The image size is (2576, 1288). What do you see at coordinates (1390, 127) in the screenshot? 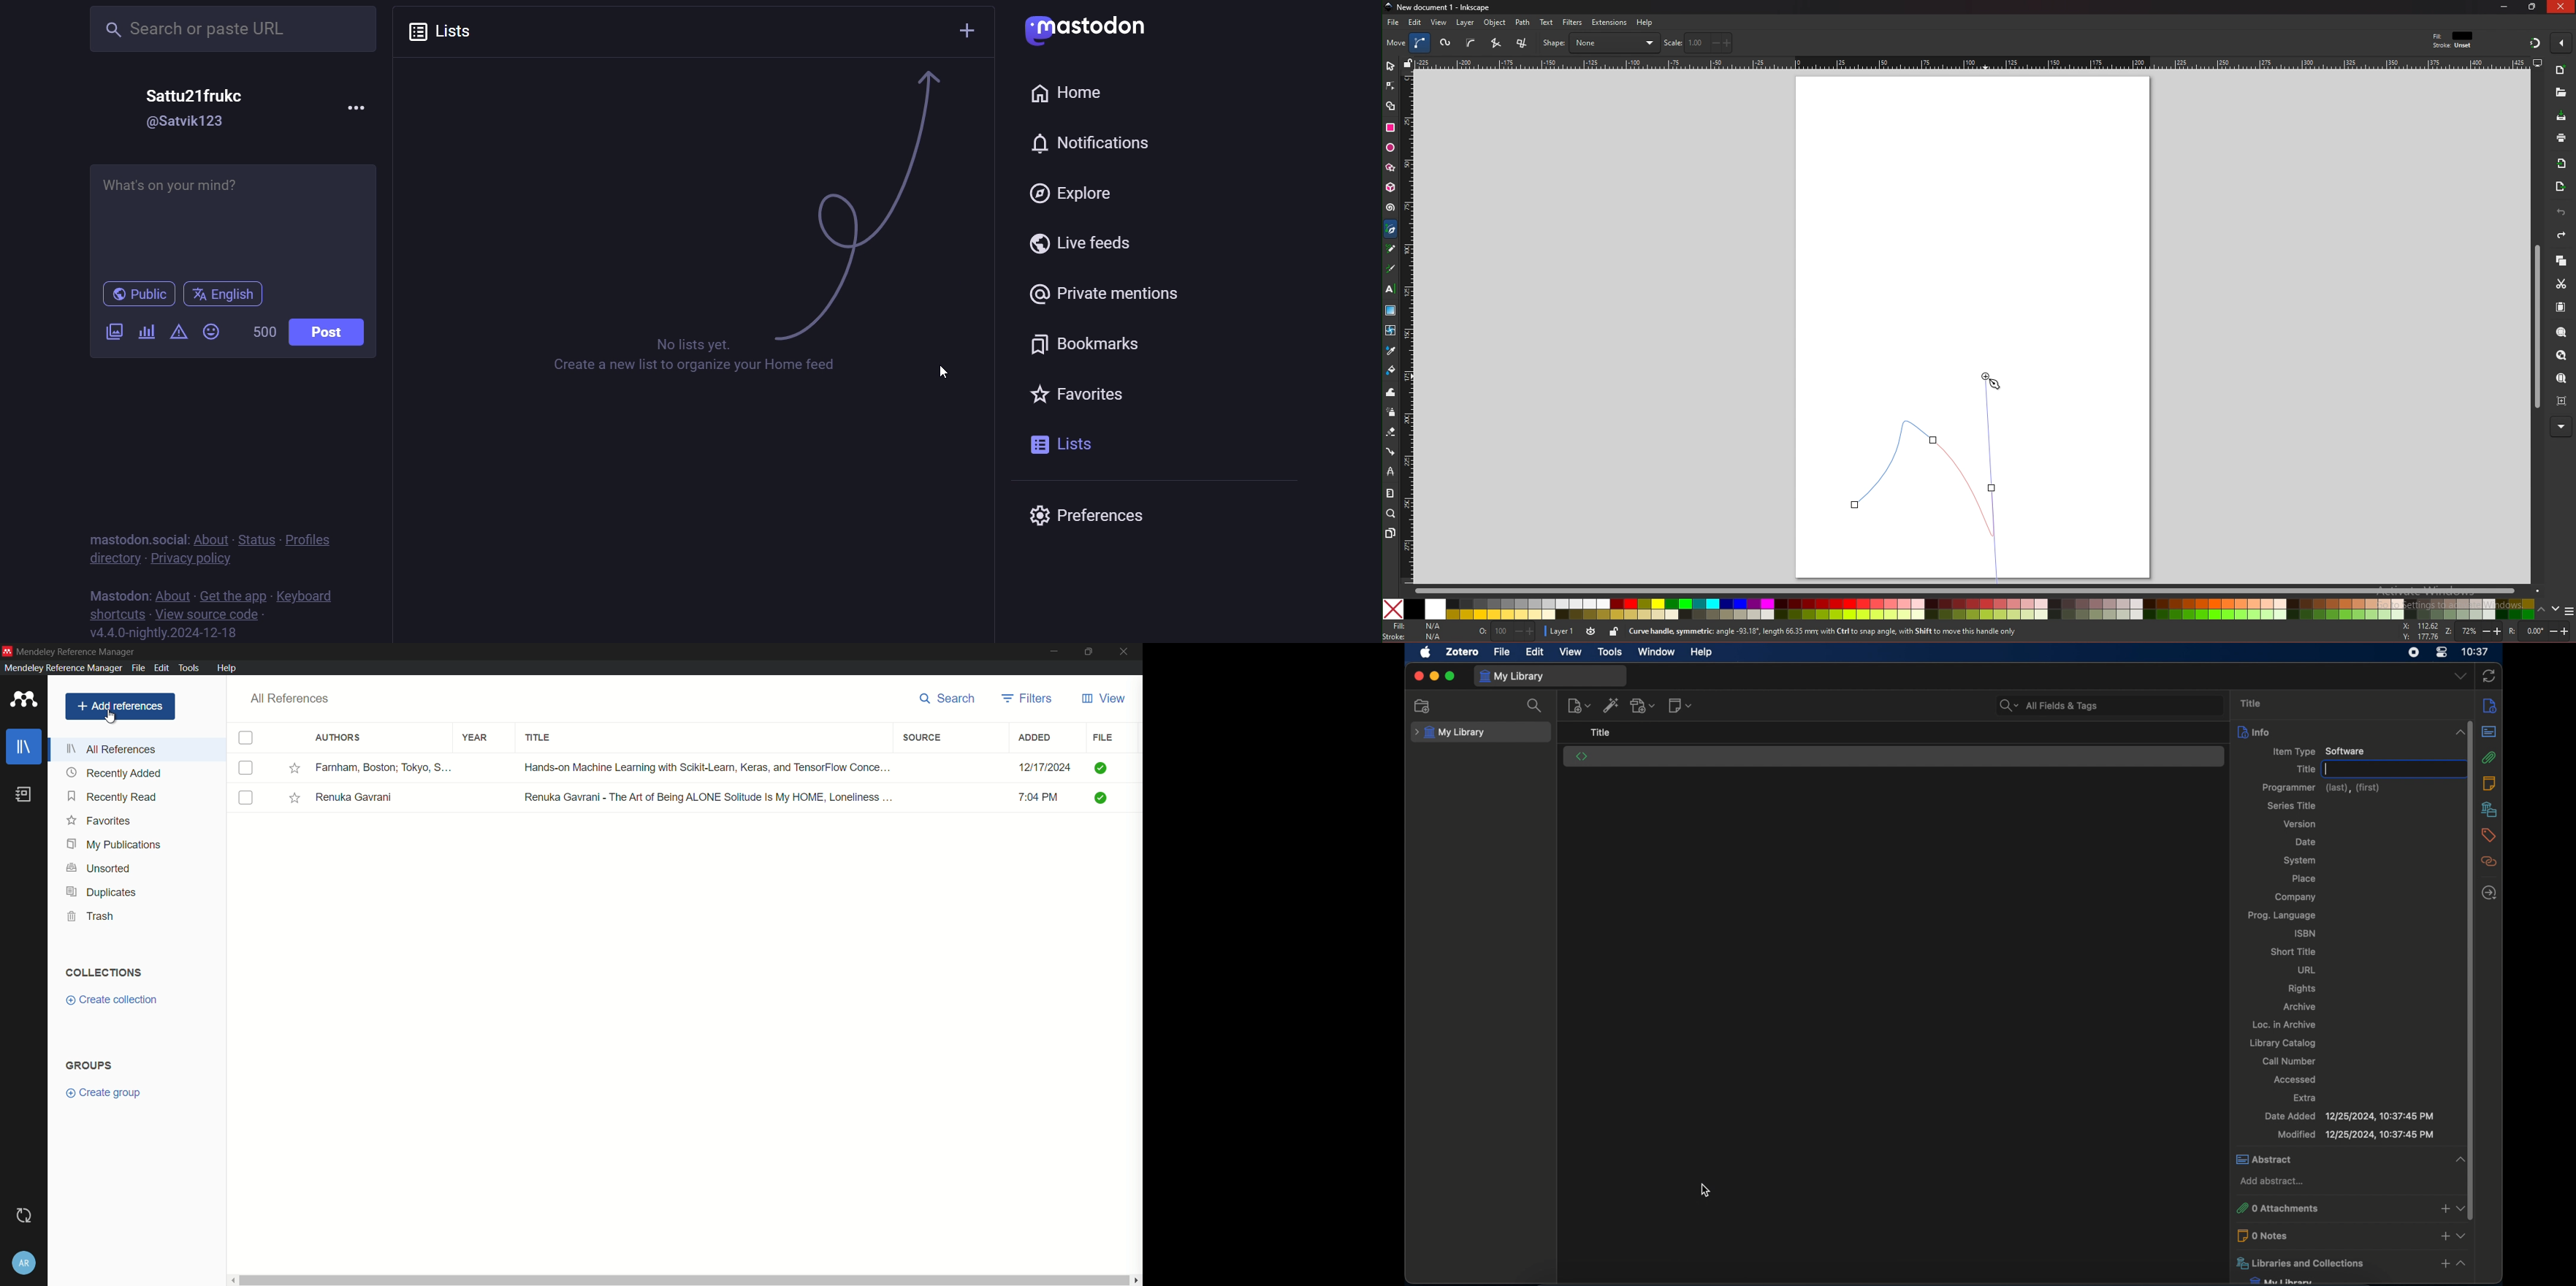
I see `rectangle` at bounding box center [1390, 127].